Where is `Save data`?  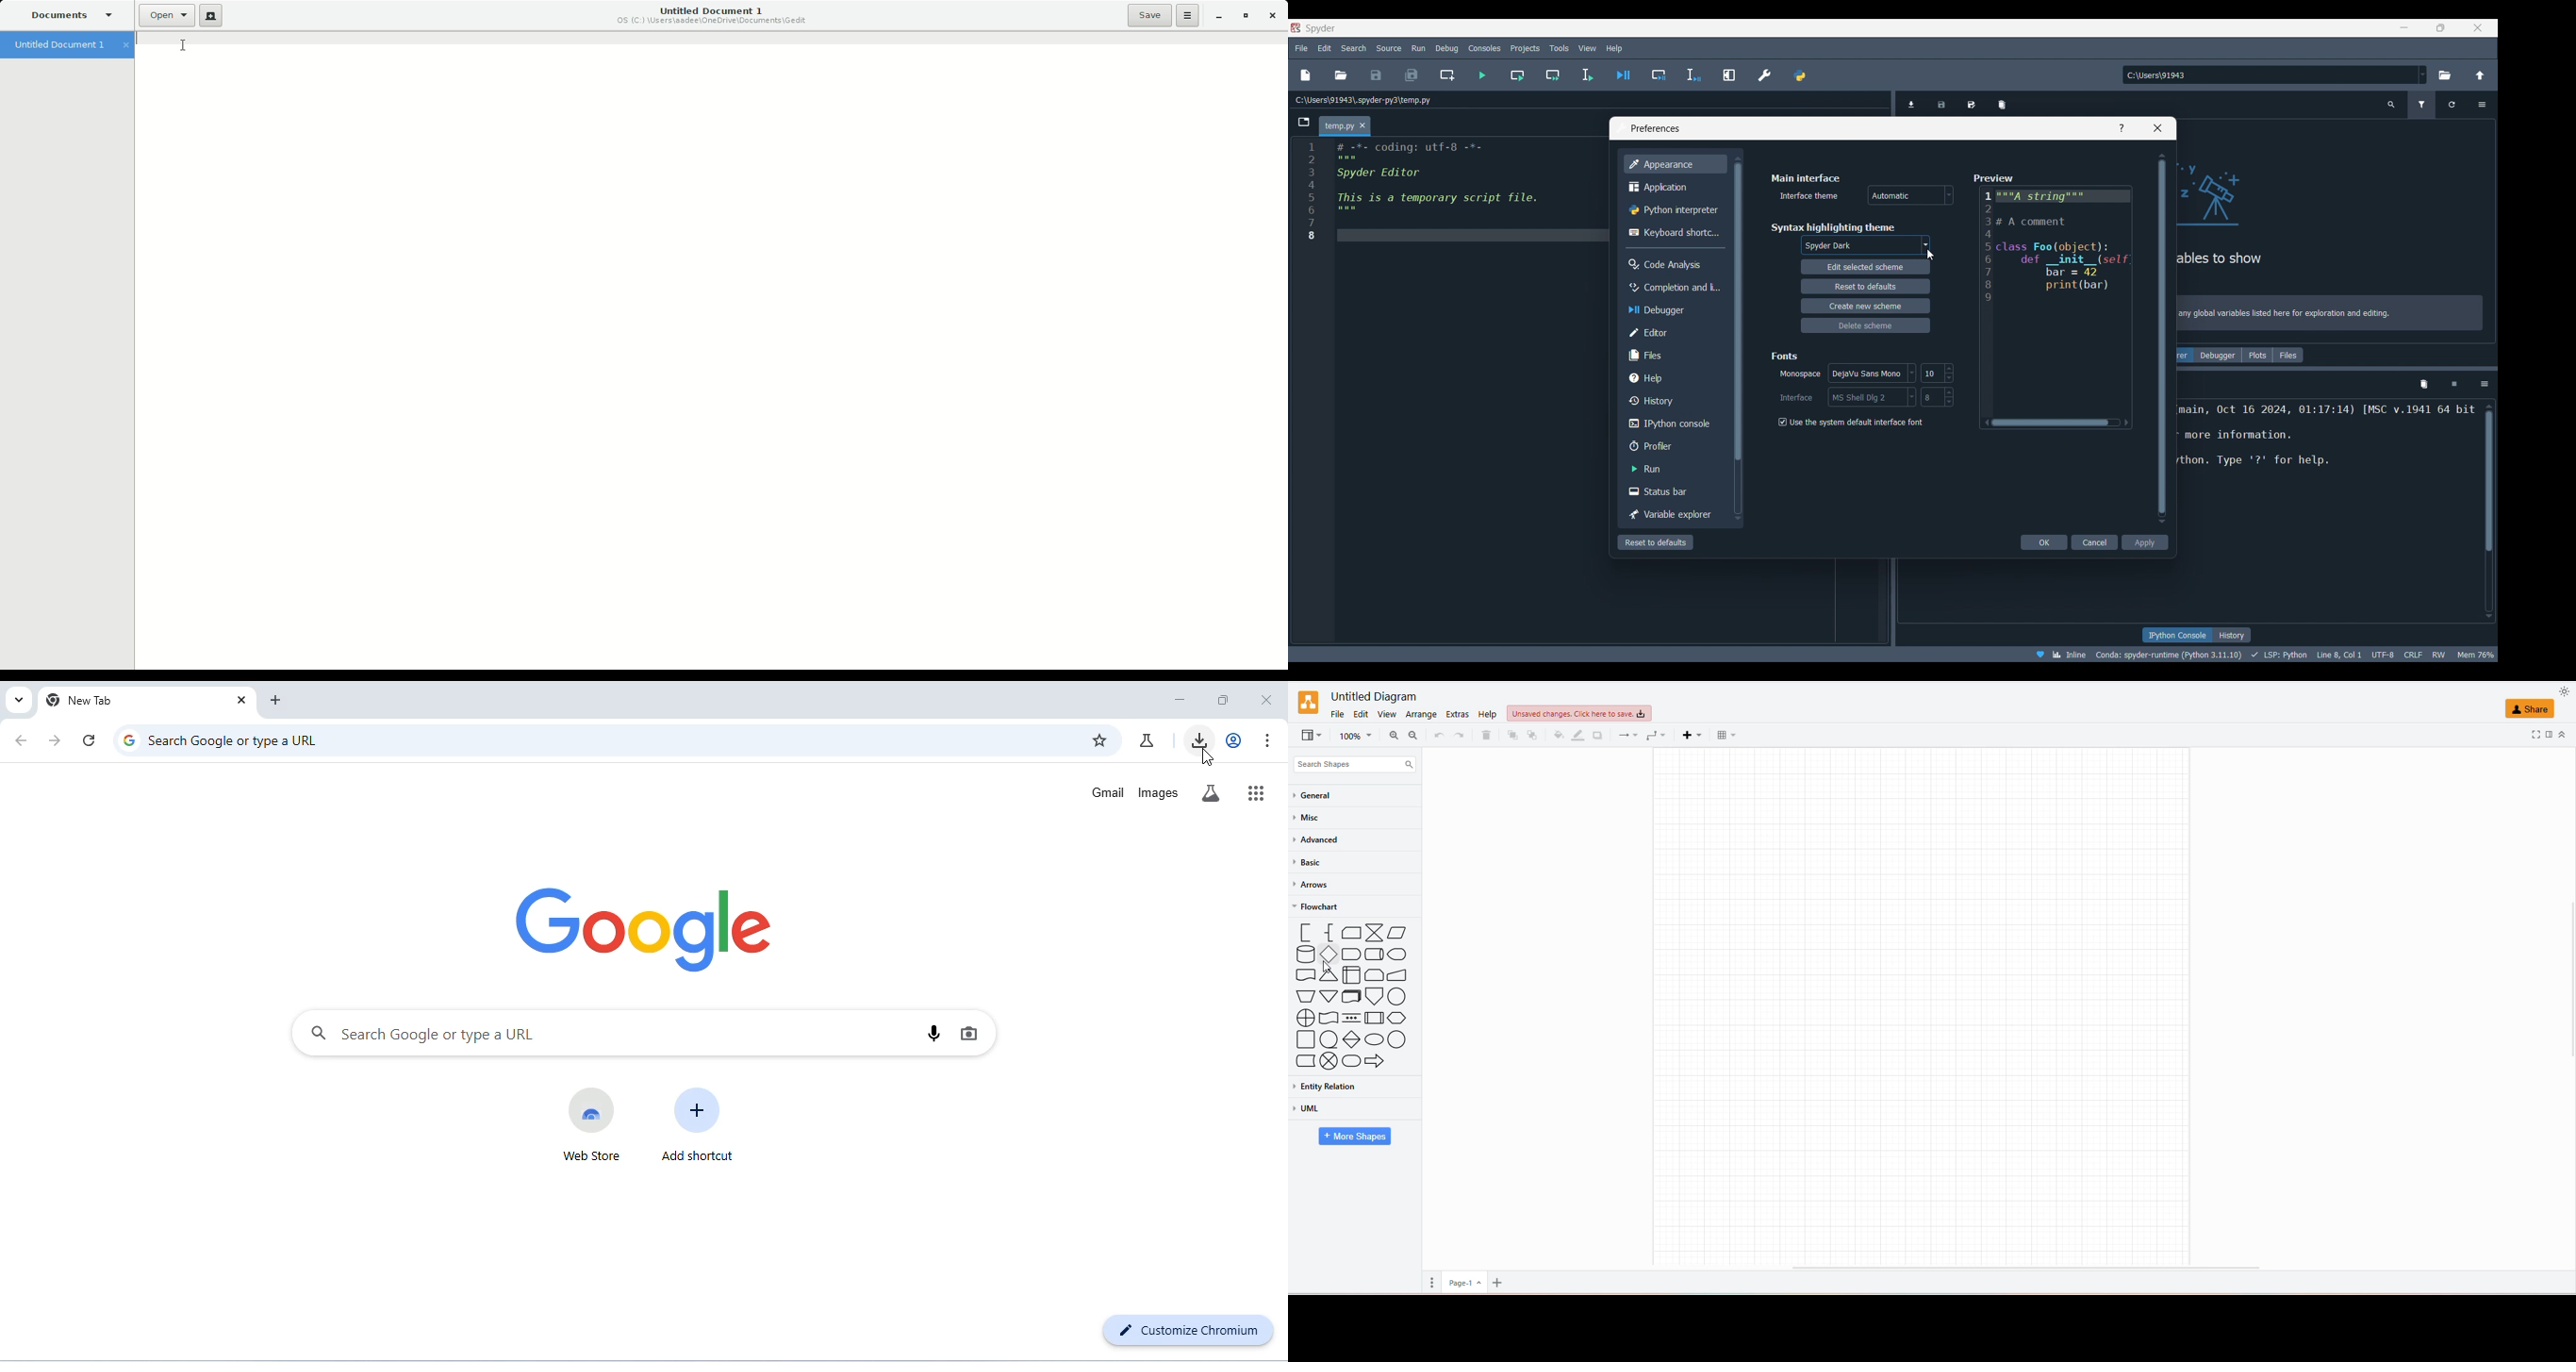
Save data is located at coordinates (1943, 101).